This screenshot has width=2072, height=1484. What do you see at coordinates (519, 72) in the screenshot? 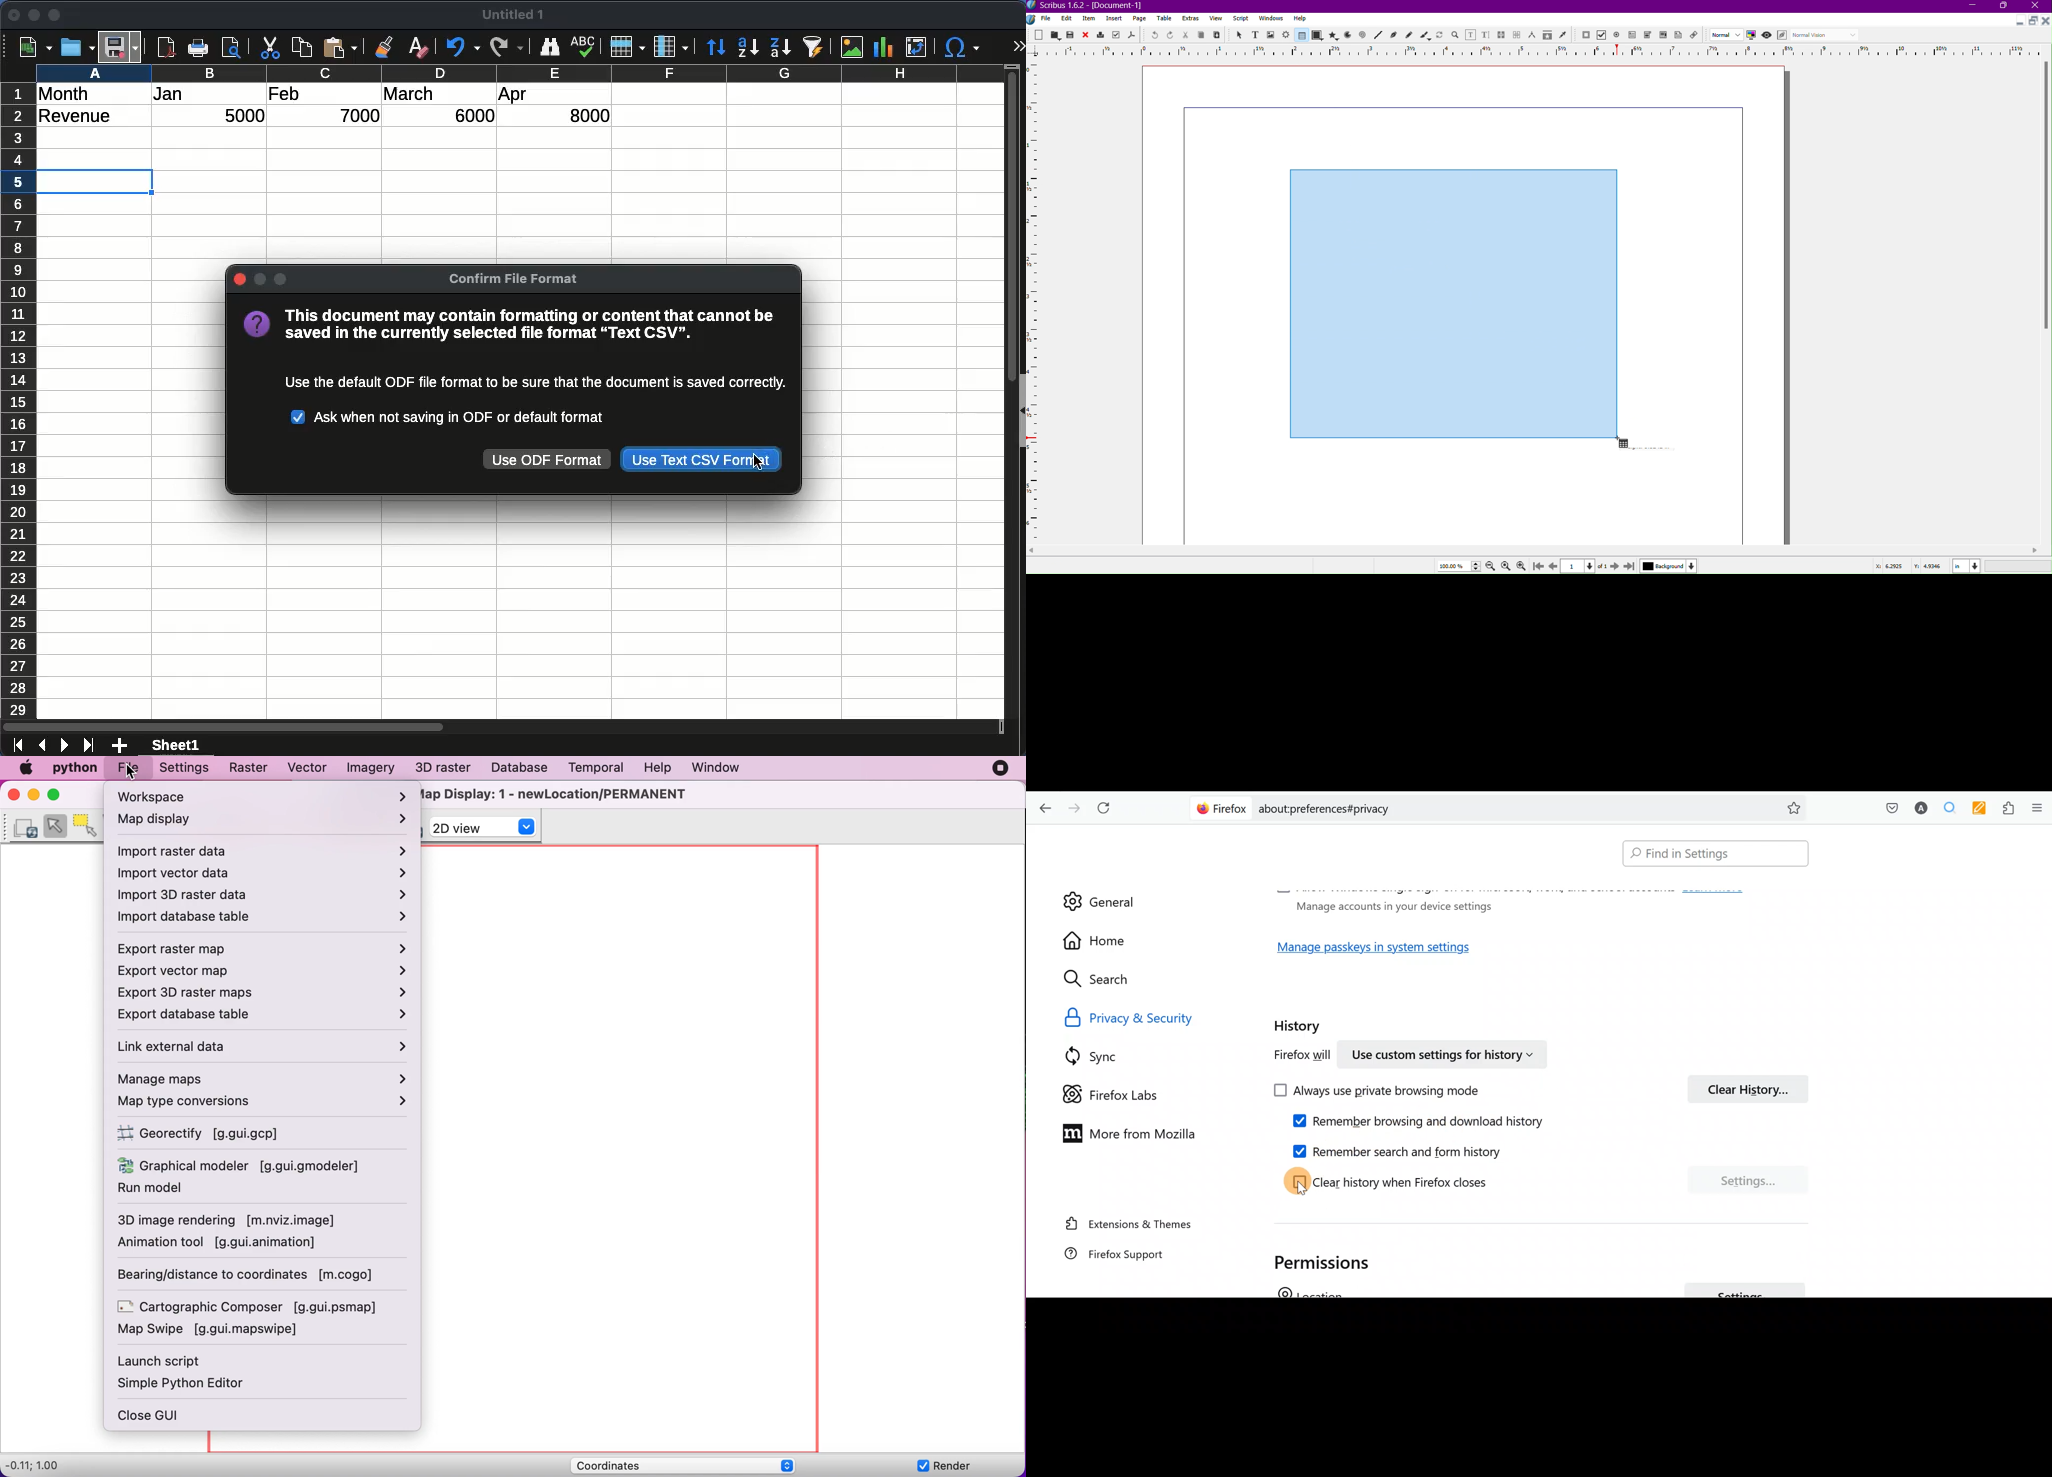
I see `column` at bounding box center [519, 72].